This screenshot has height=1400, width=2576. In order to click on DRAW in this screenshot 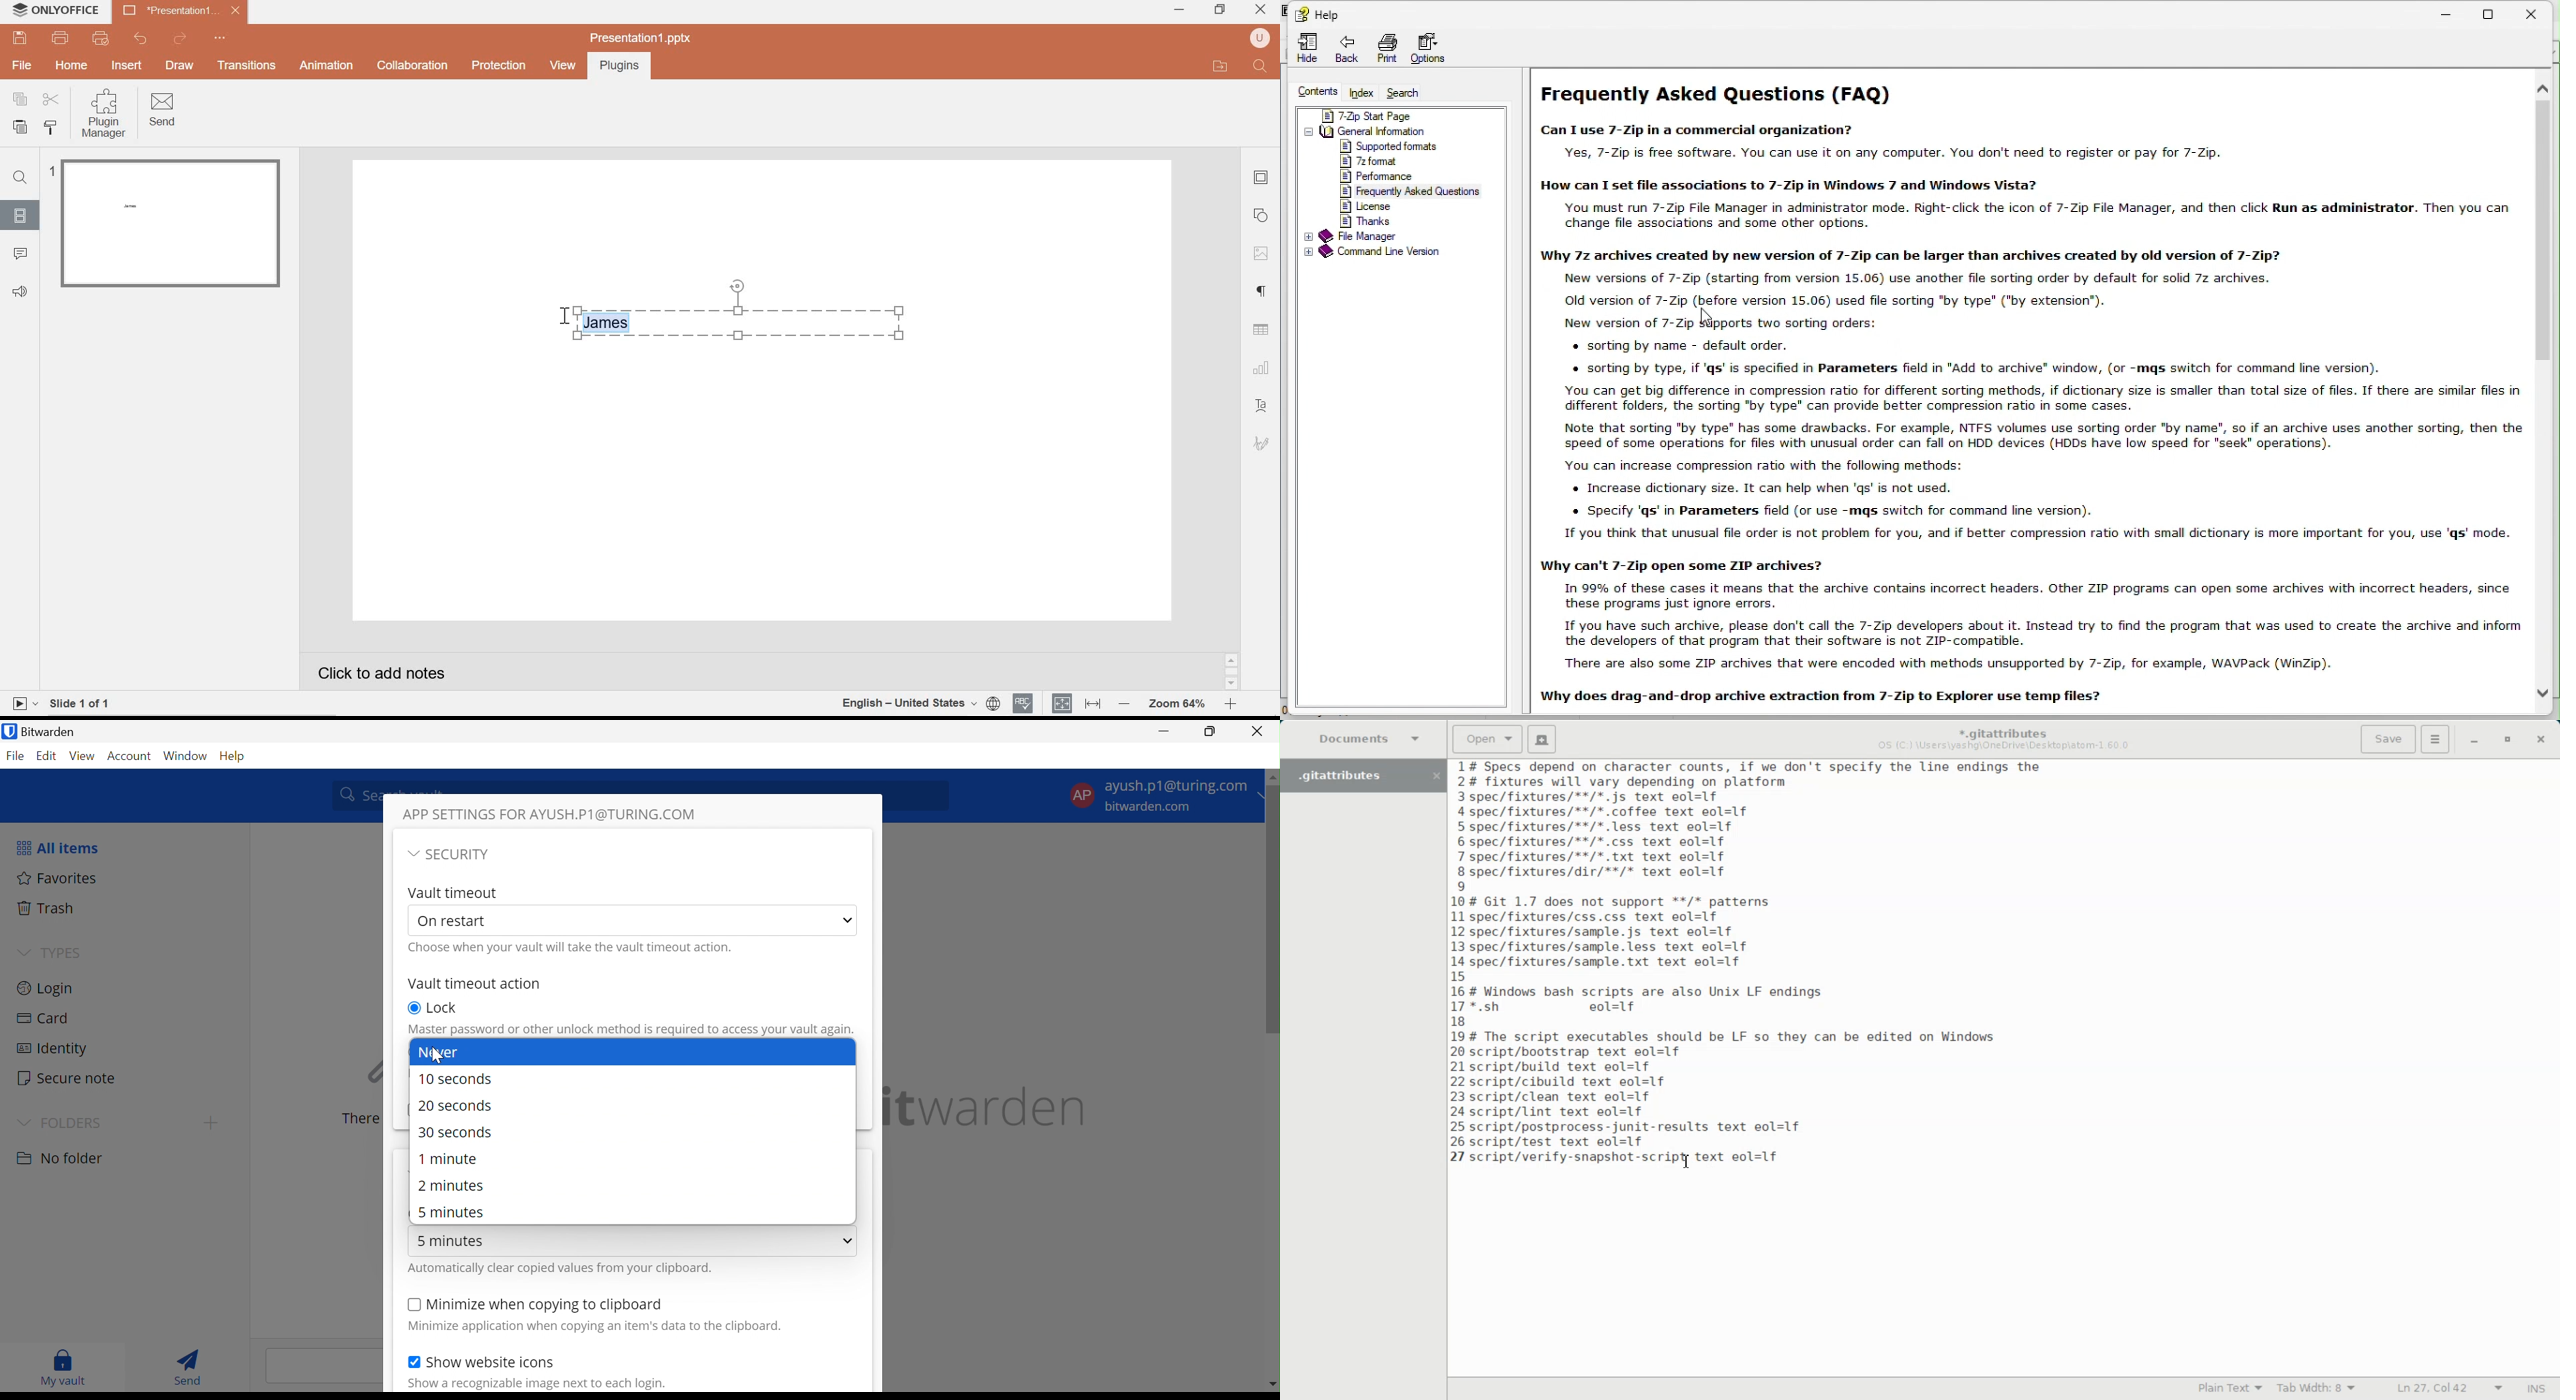, I will do `click(182, 67)`.